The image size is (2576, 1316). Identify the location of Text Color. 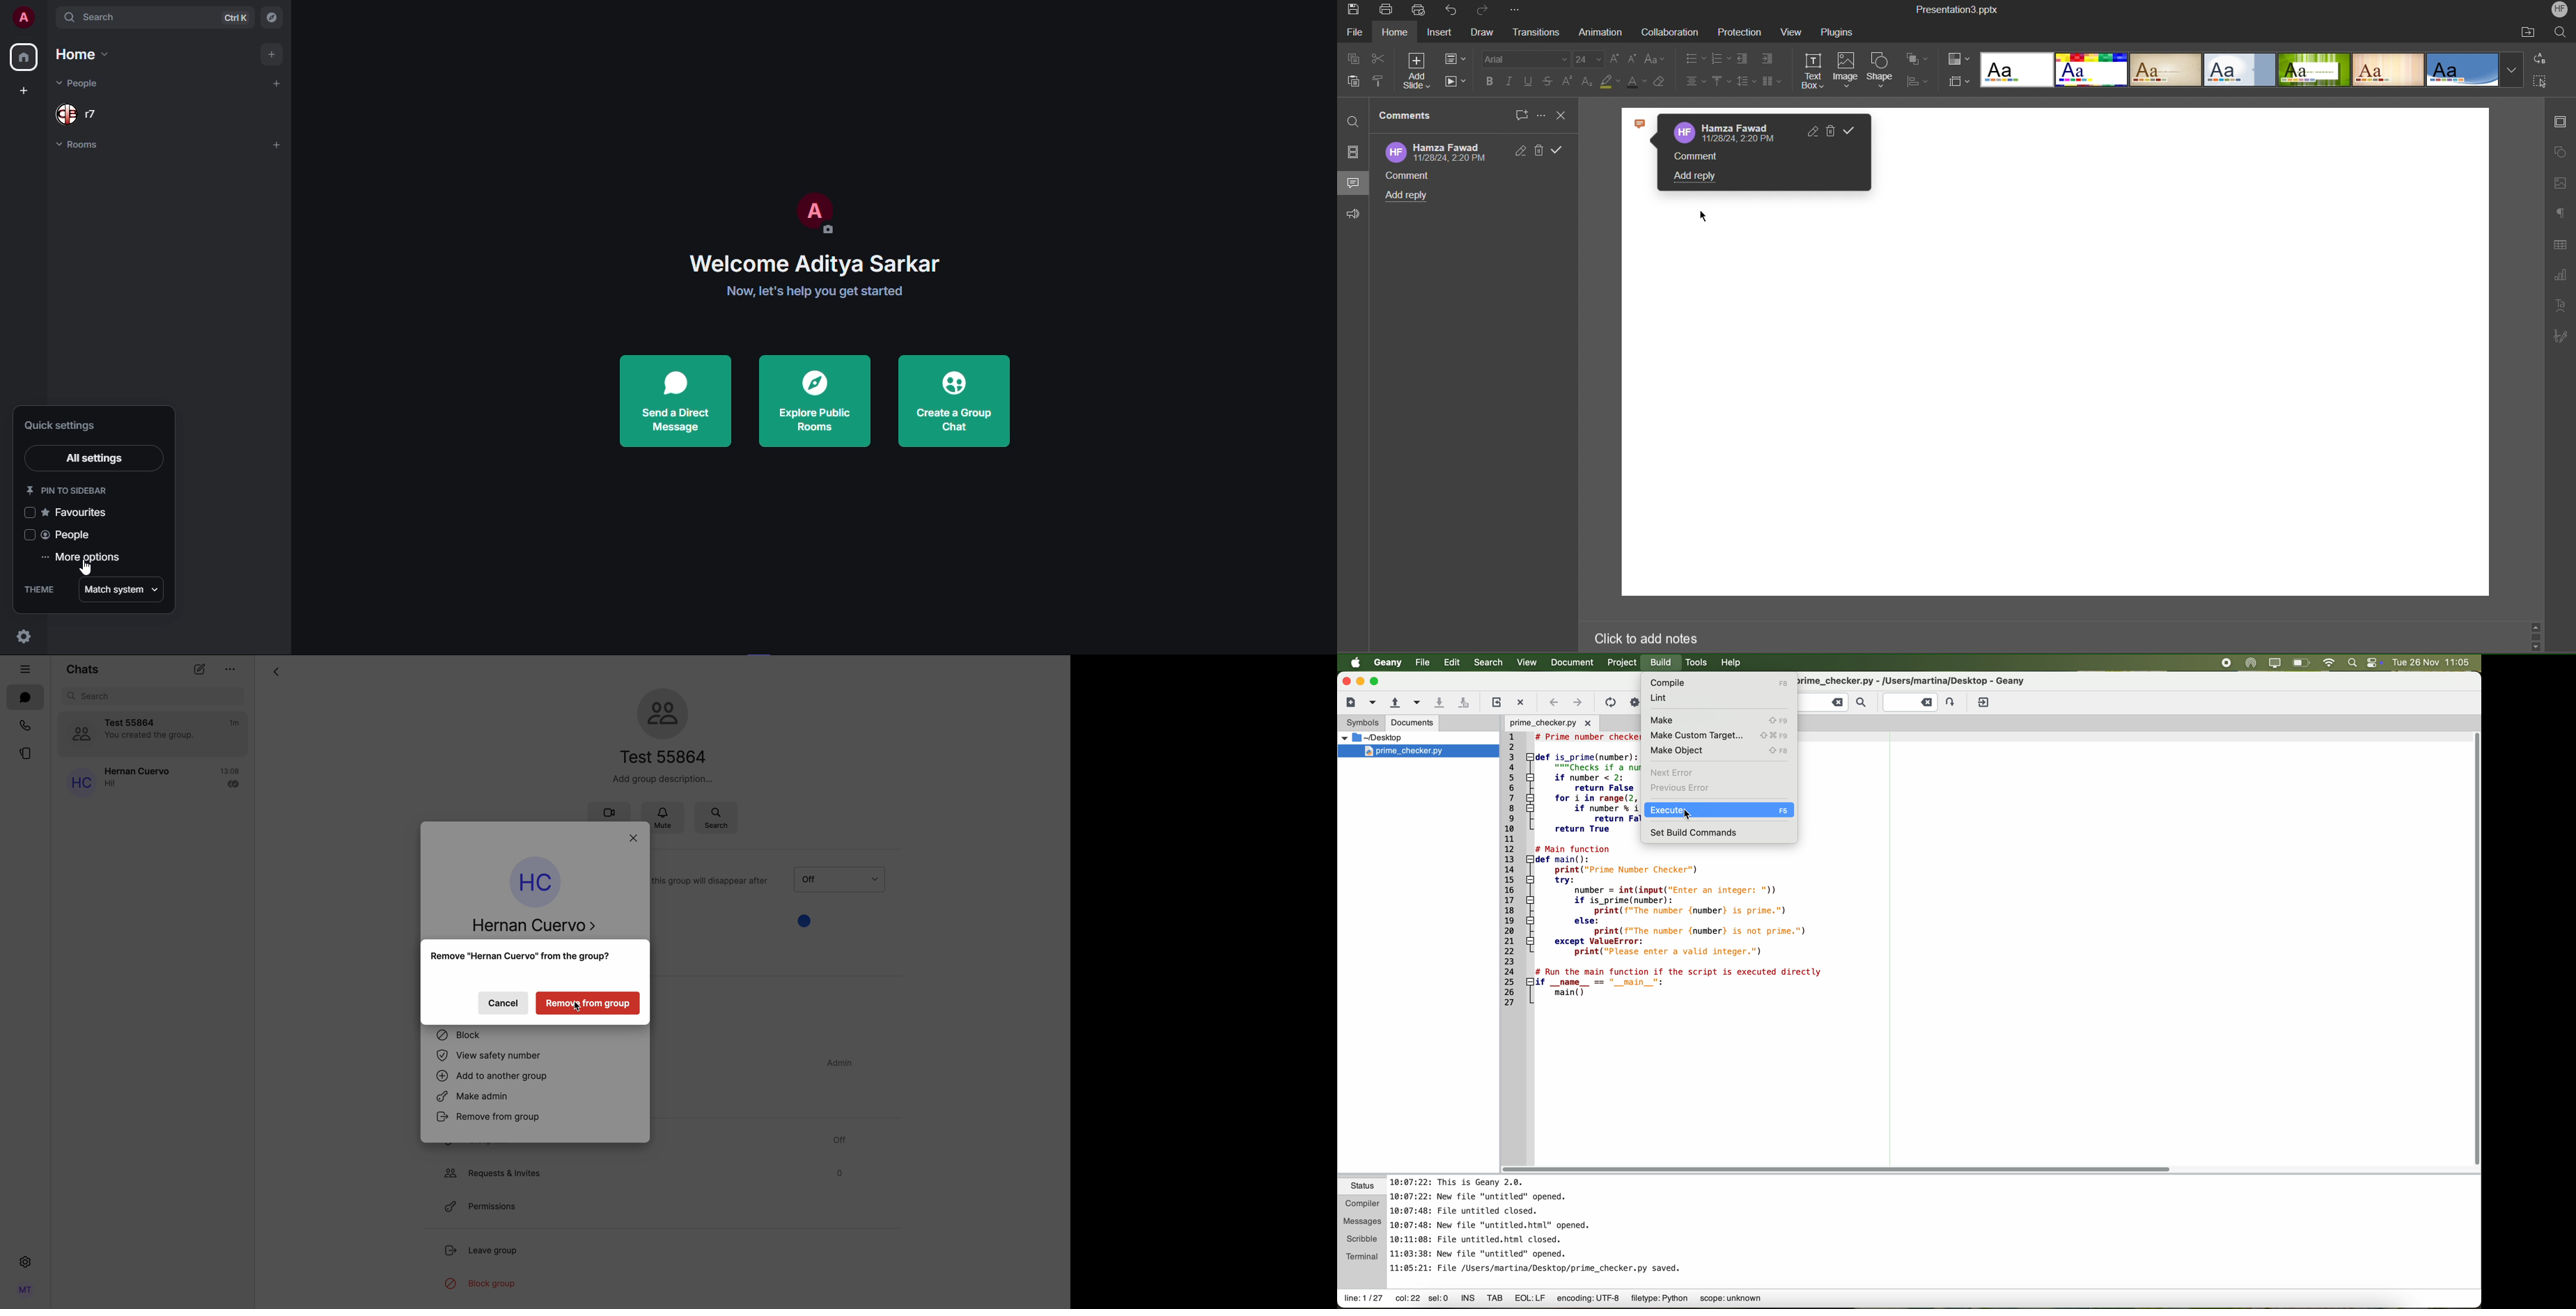
(1635, 83).